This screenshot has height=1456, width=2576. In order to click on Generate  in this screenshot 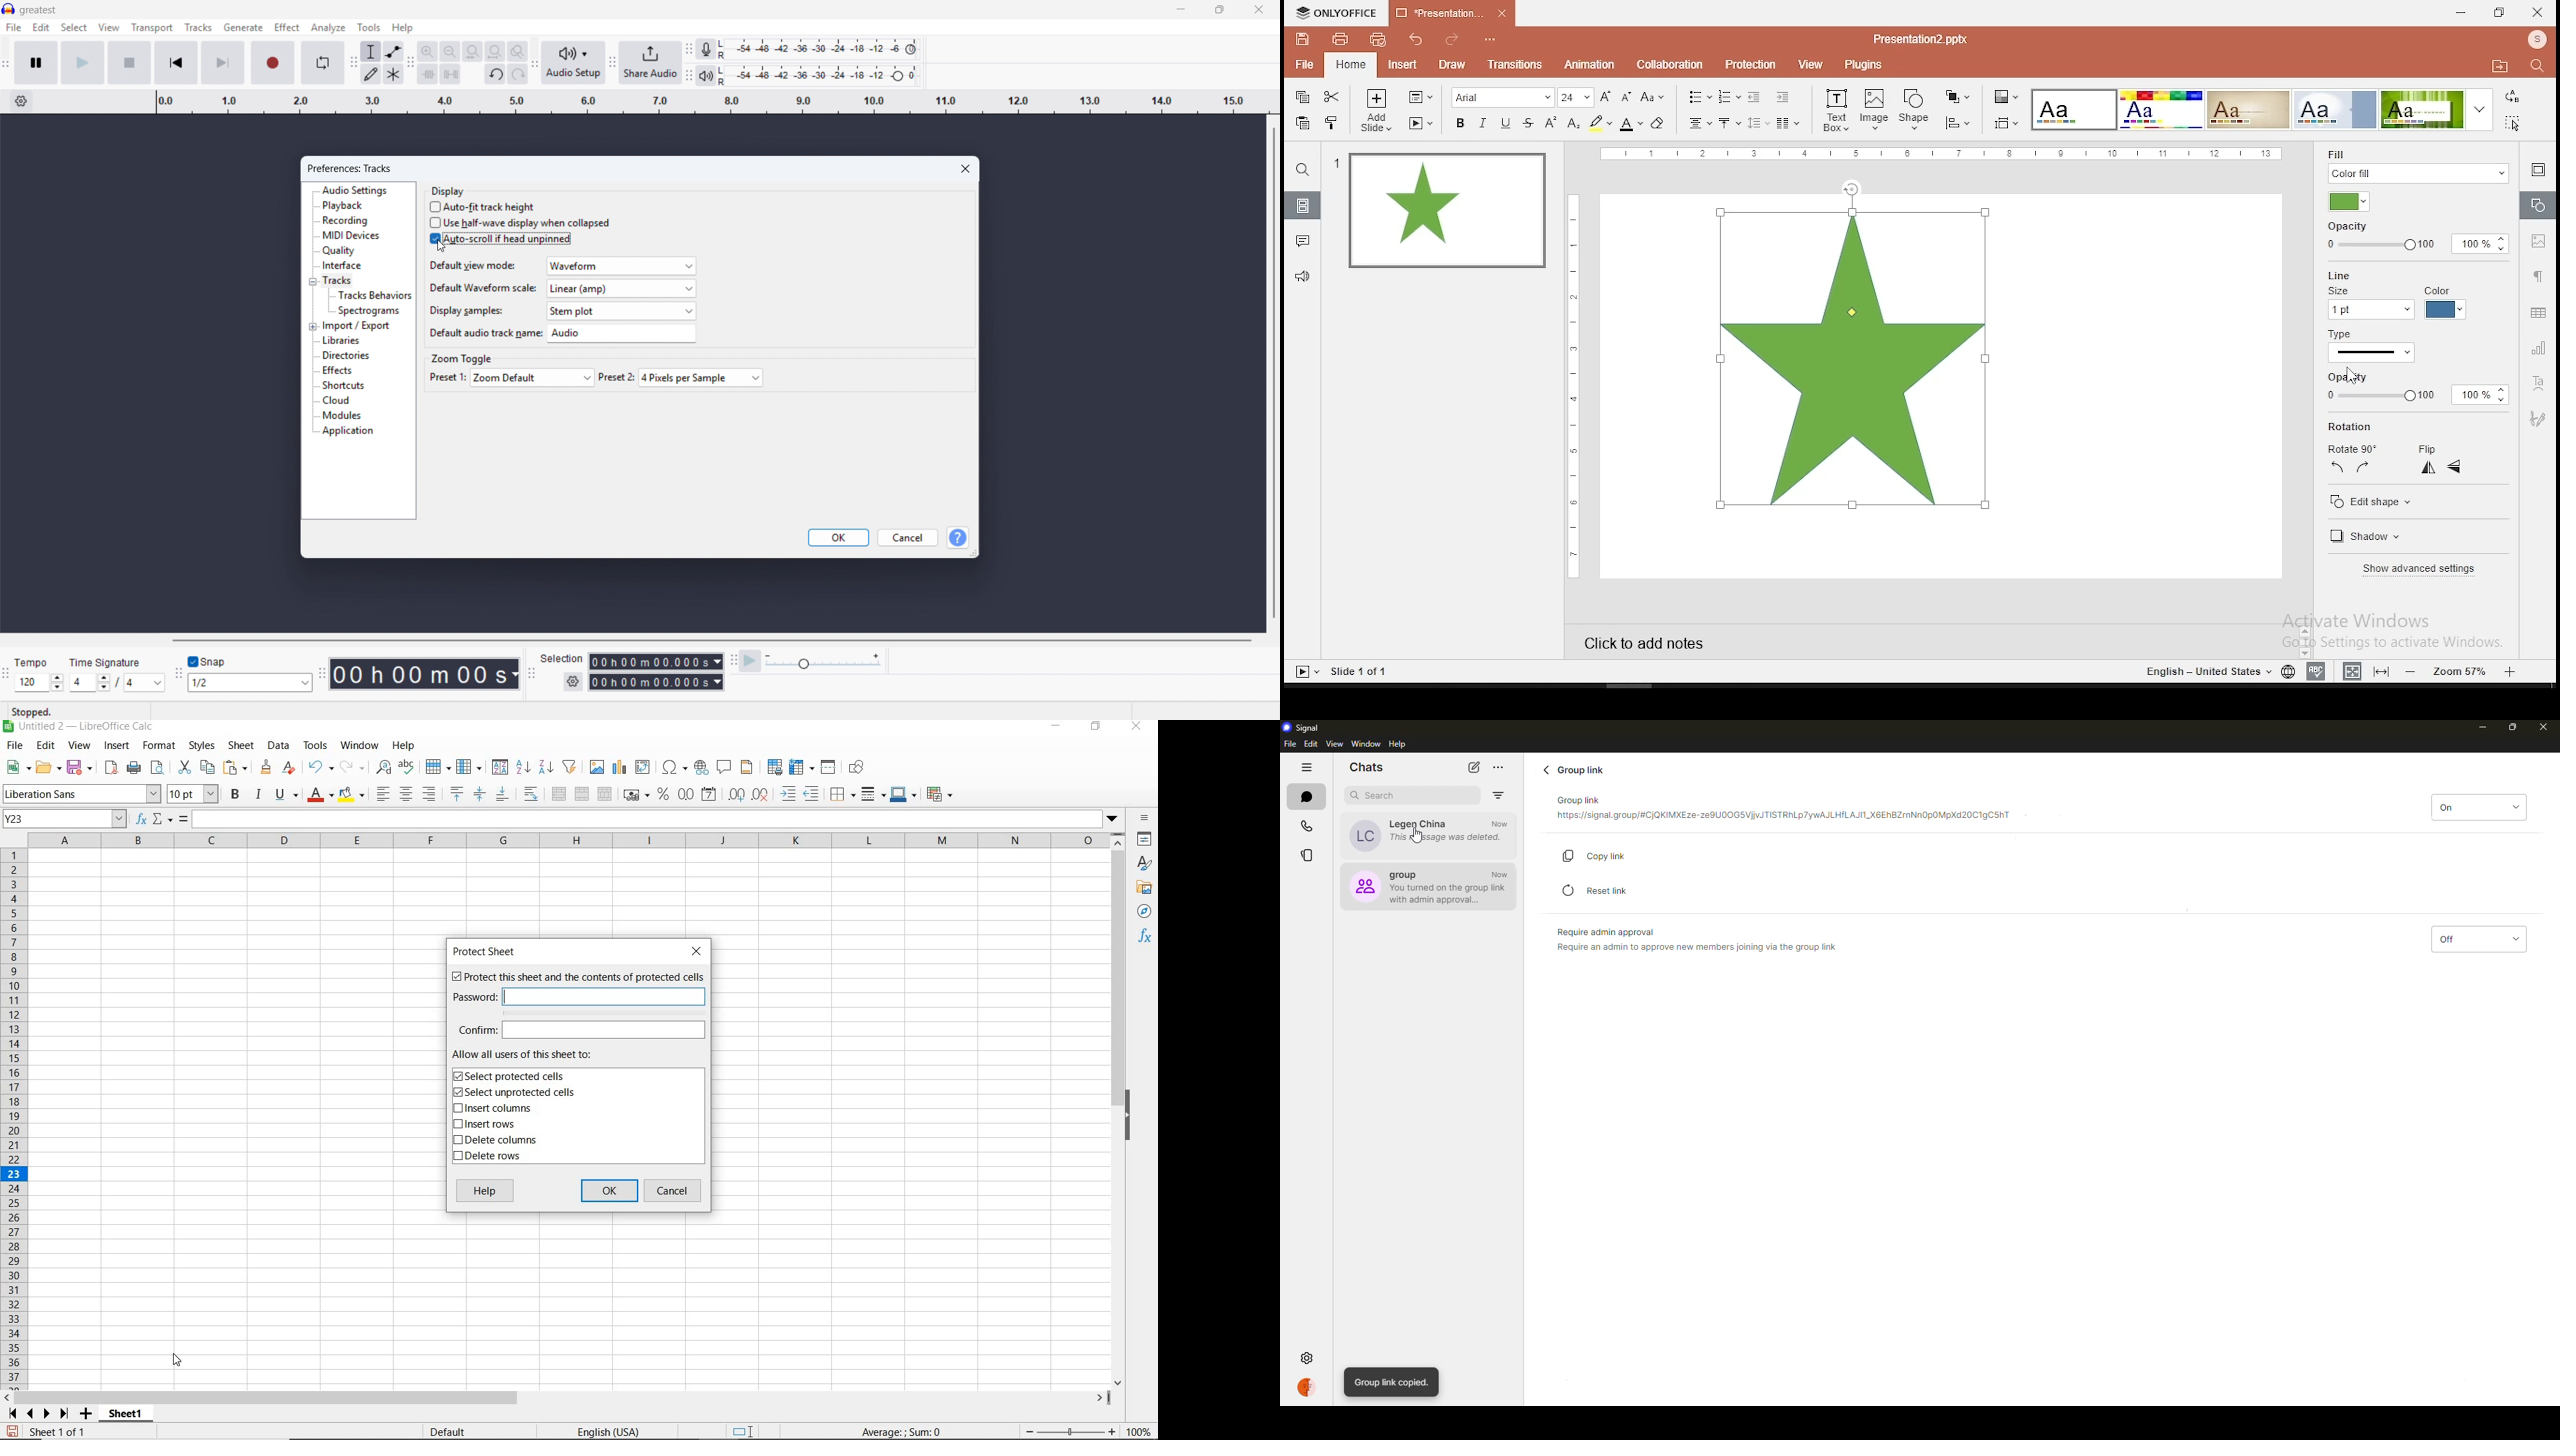, I will do `click(243, 27)`.